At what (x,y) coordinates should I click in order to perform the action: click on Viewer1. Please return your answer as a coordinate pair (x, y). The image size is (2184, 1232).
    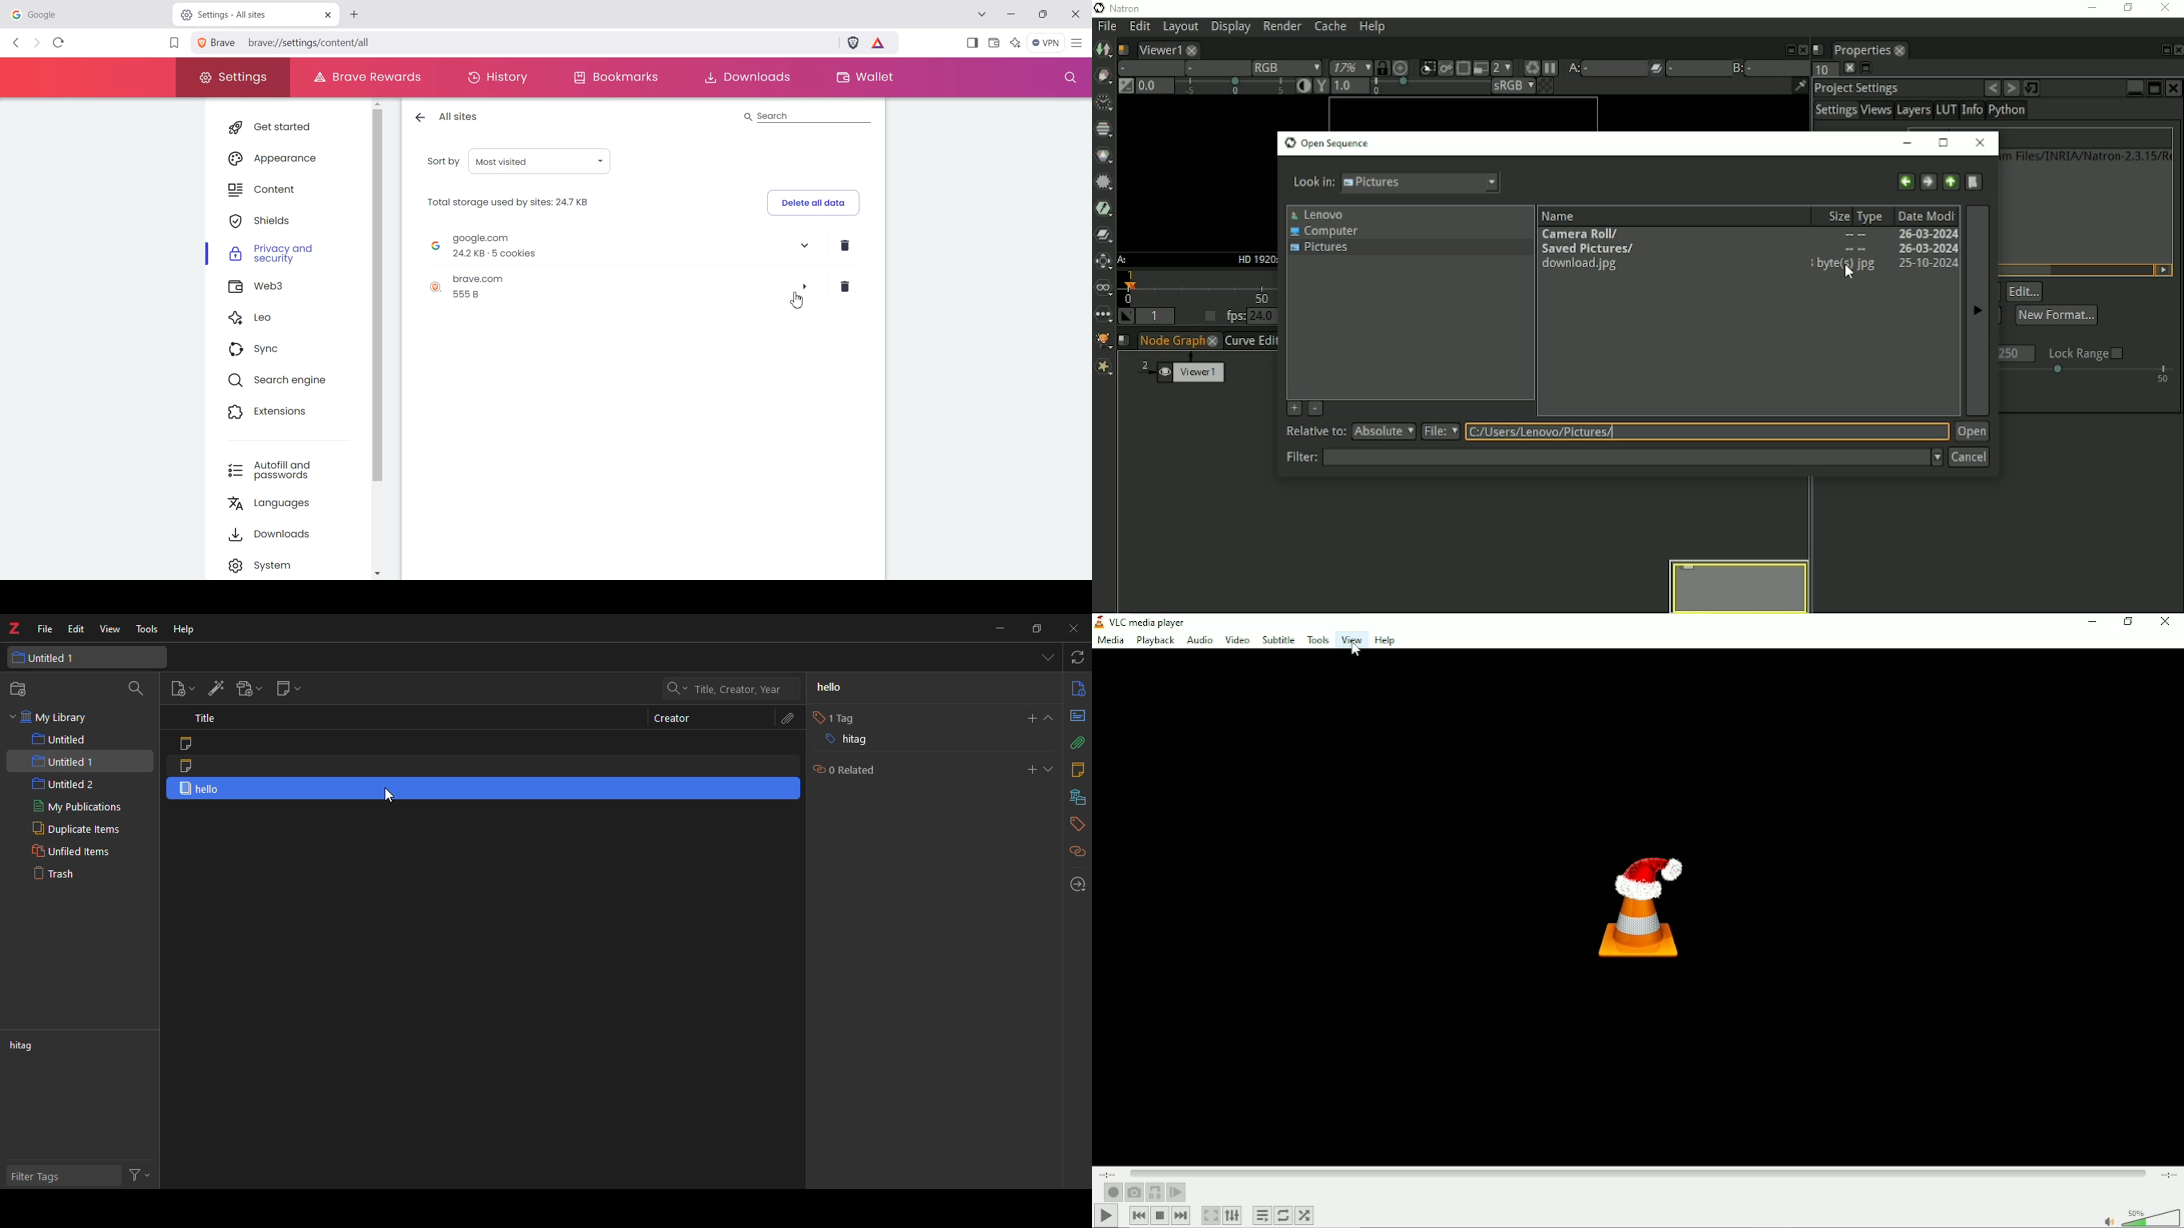
    Looking at the image, I should click on (1165, 48).